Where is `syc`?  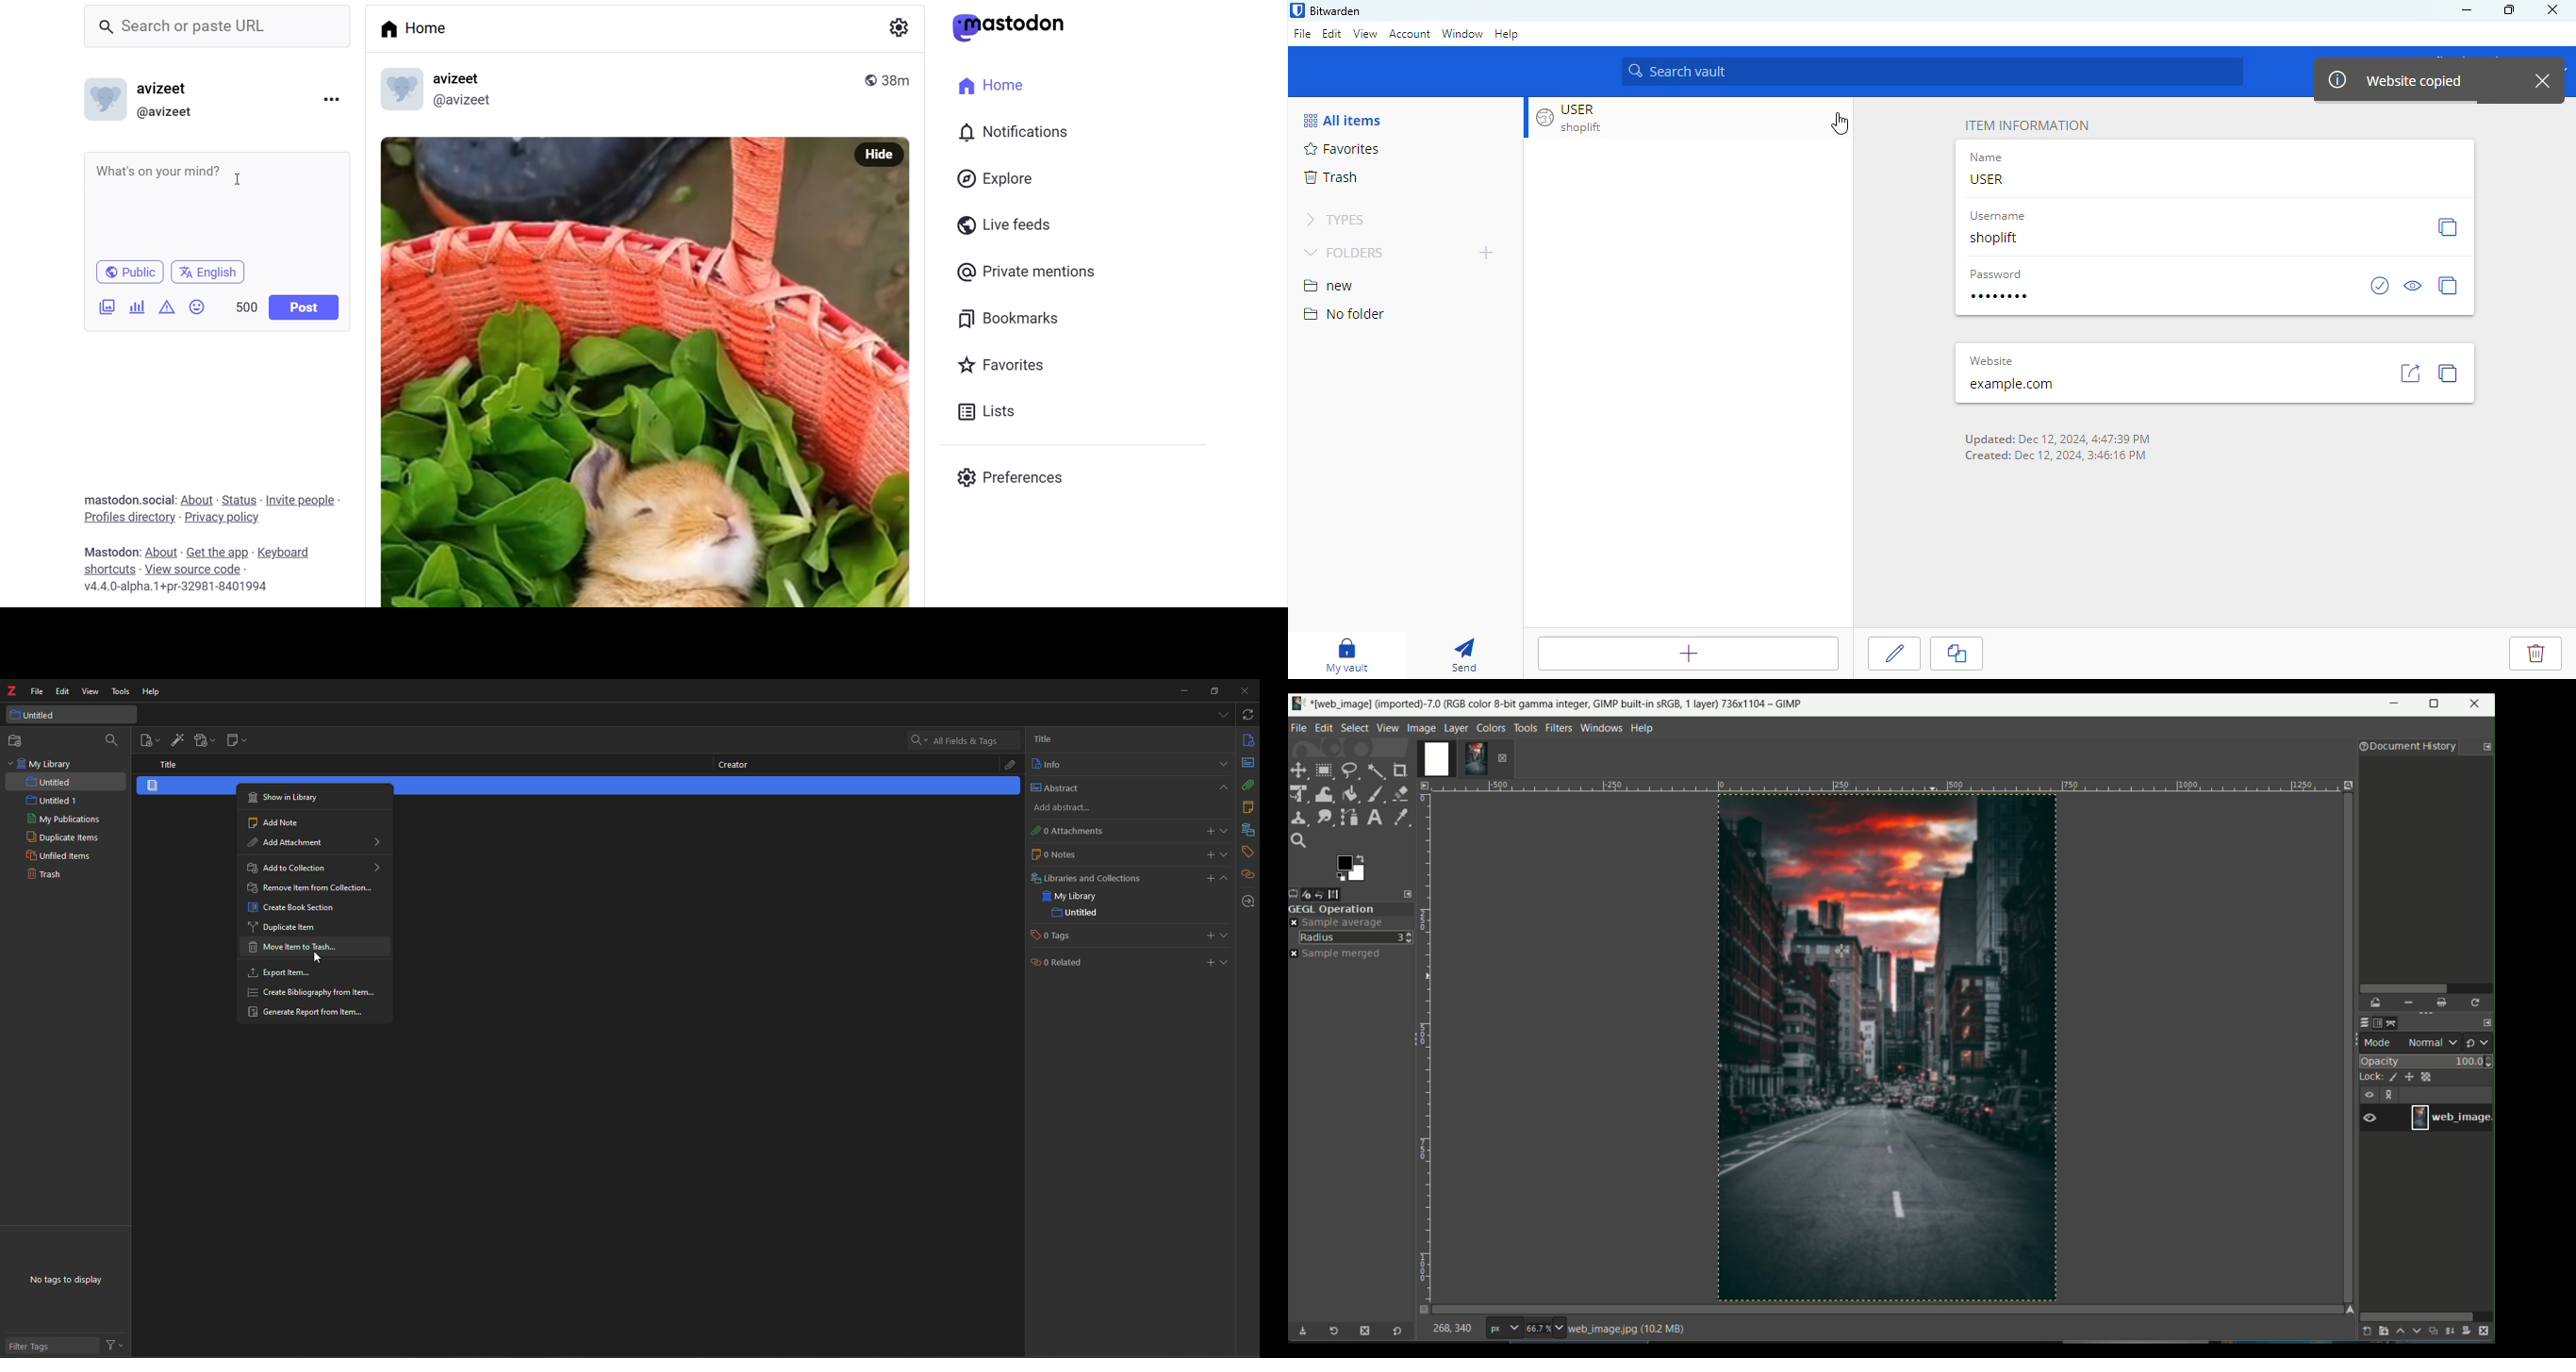 syc is located at coordinates (1248, 714).